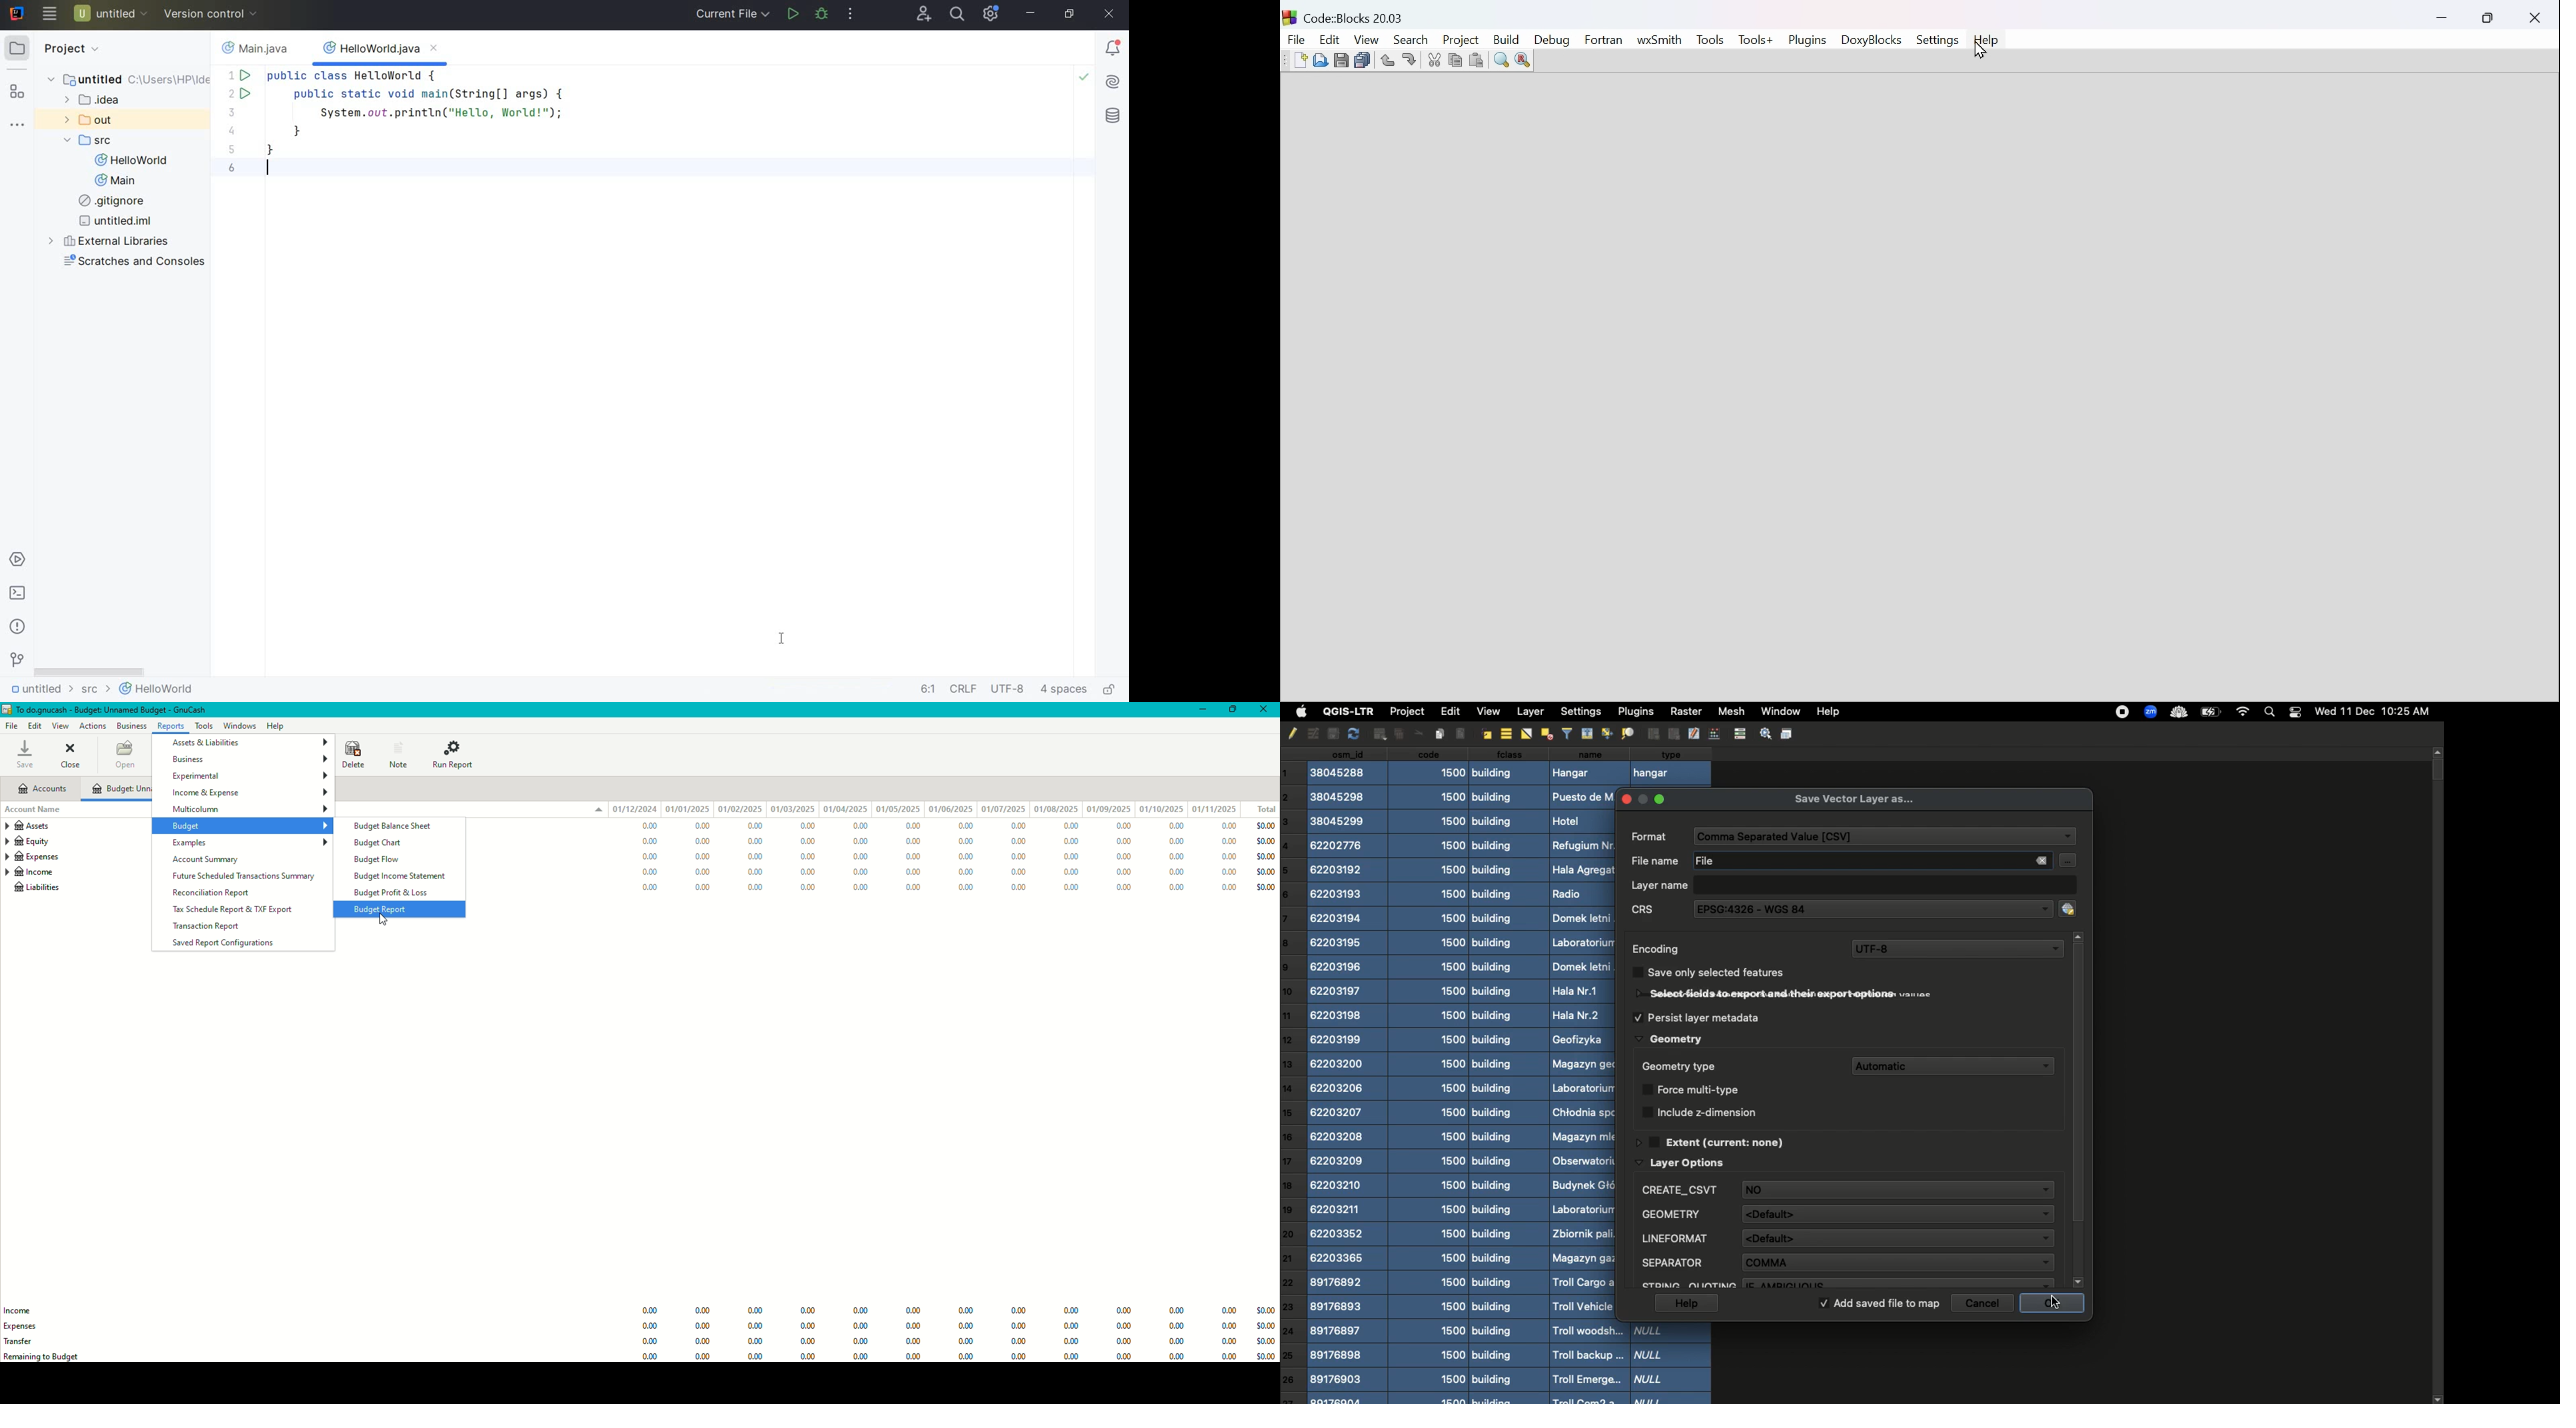 Image resolution: width=2576 pixels, height=1428 pixels. What do you see at coordinates (755, 1311) in the screenshot?
I see `0.00` at bounding box center [755, 1311].